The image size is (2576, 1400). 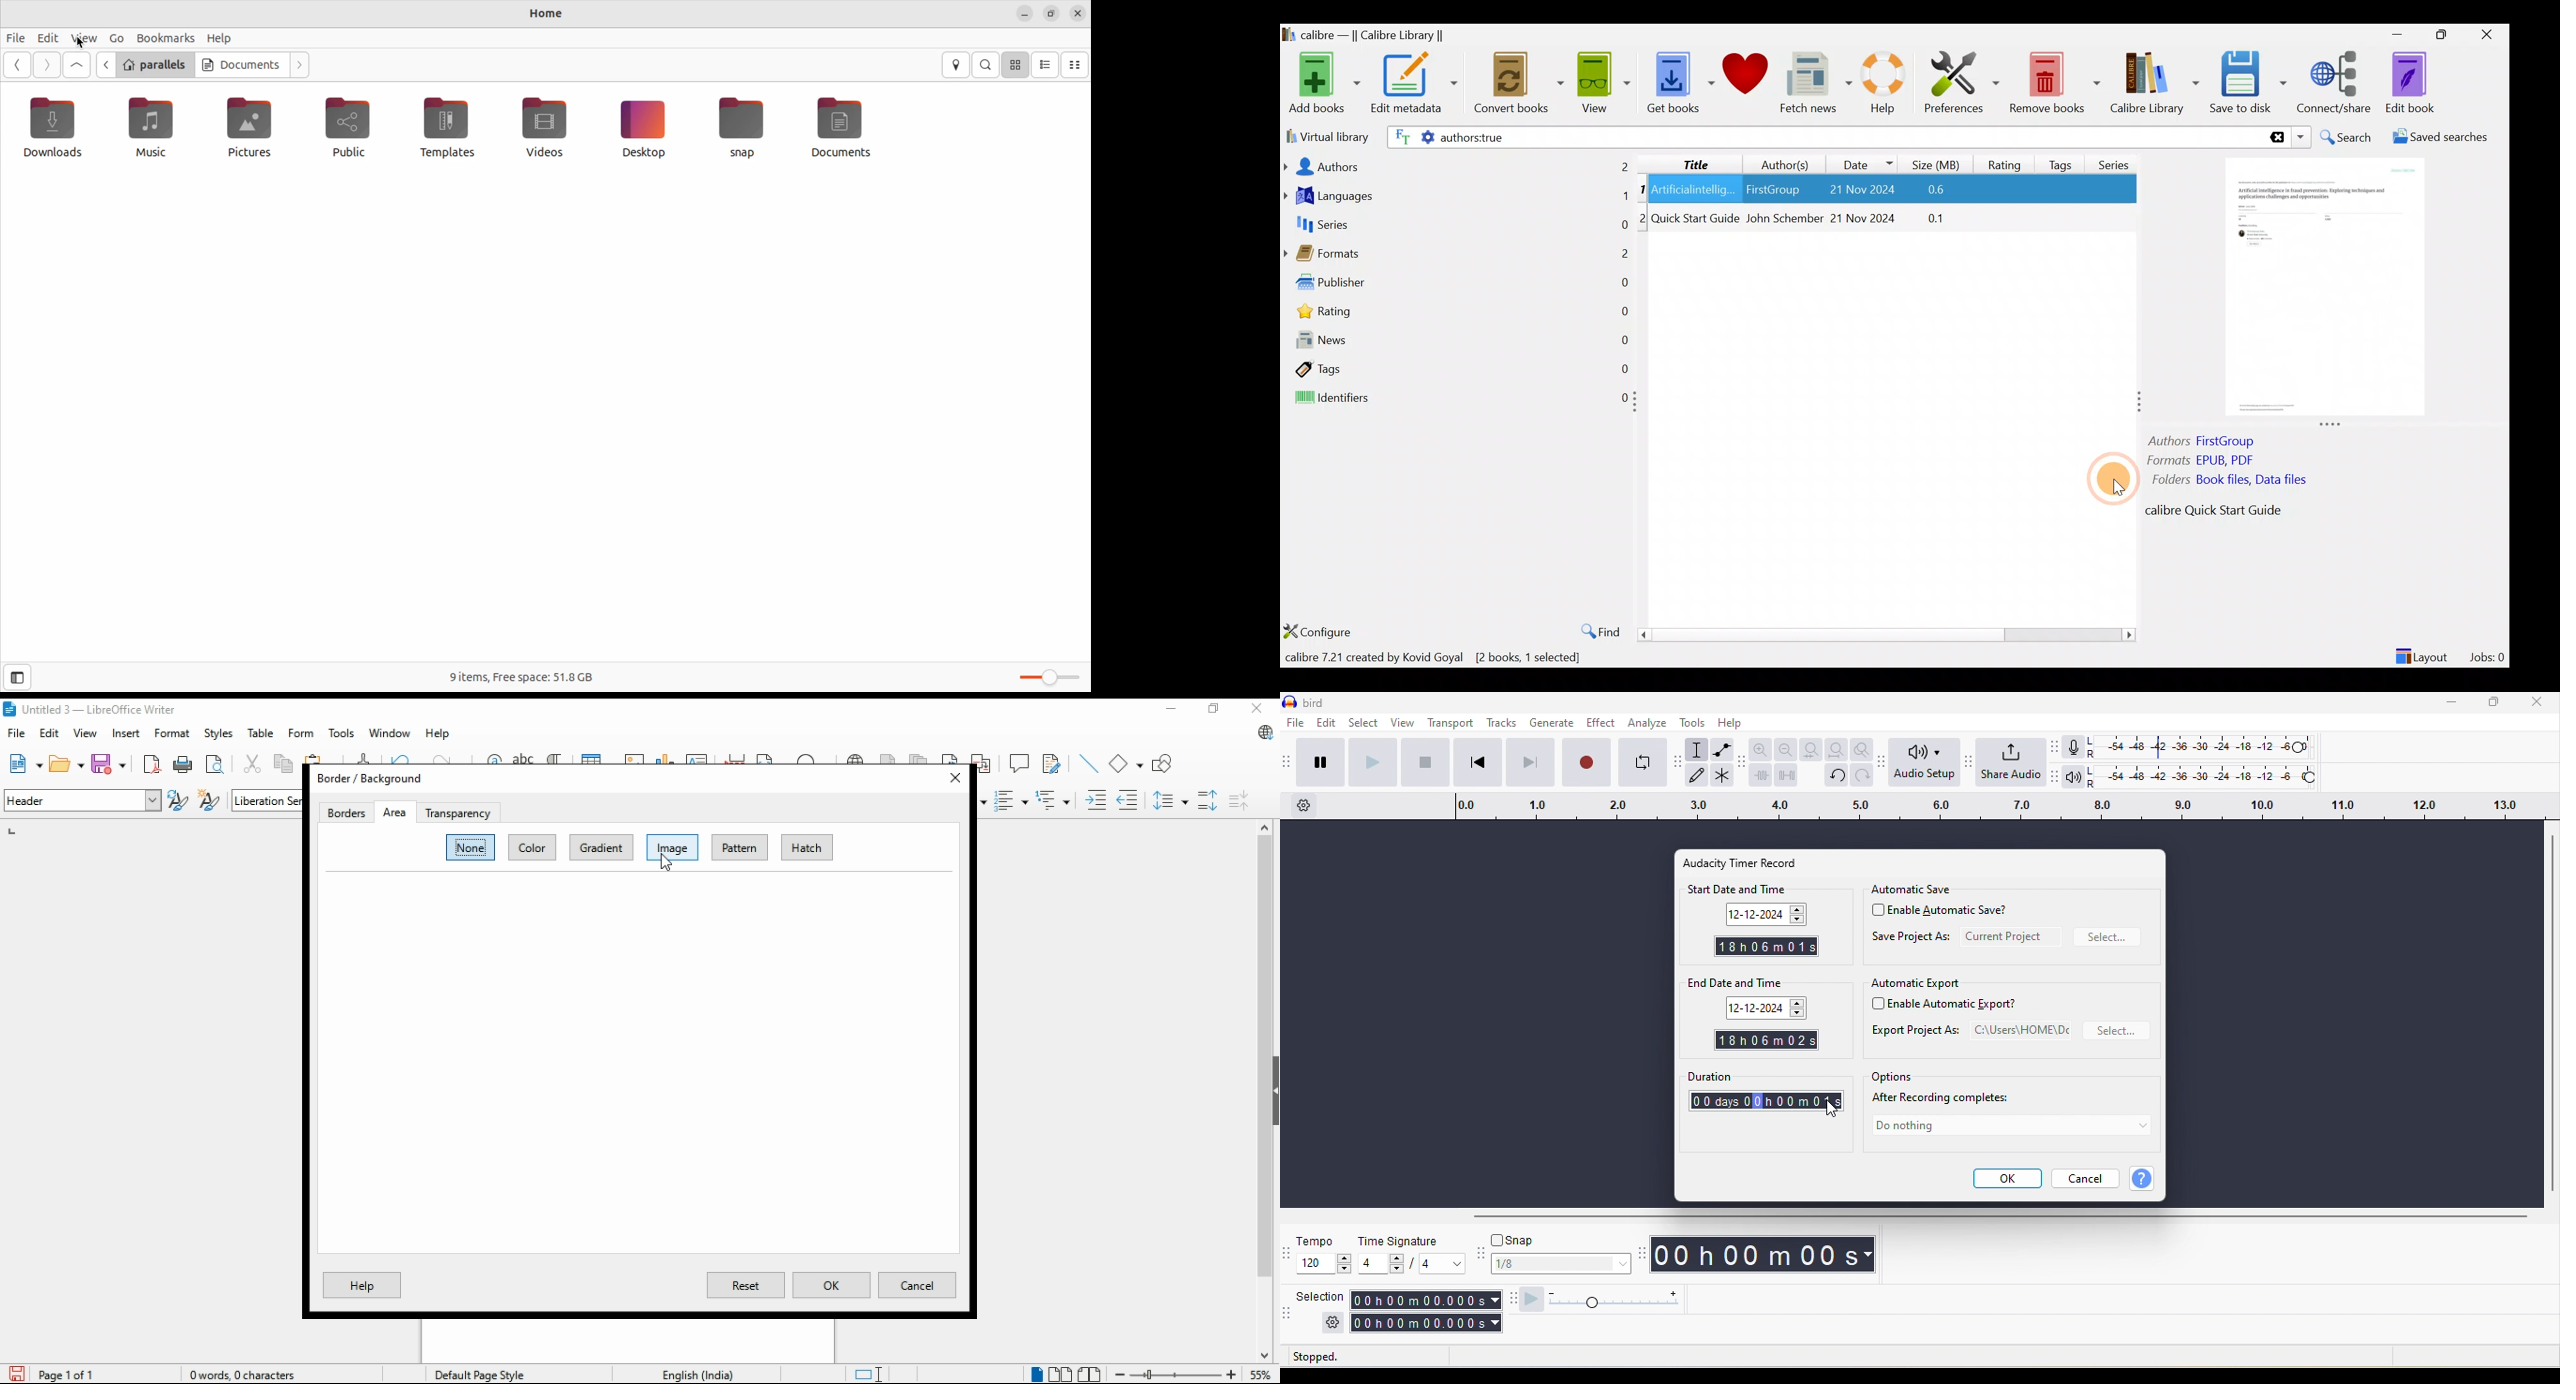 I want to click on Layout, so click(x=2424, y=651).